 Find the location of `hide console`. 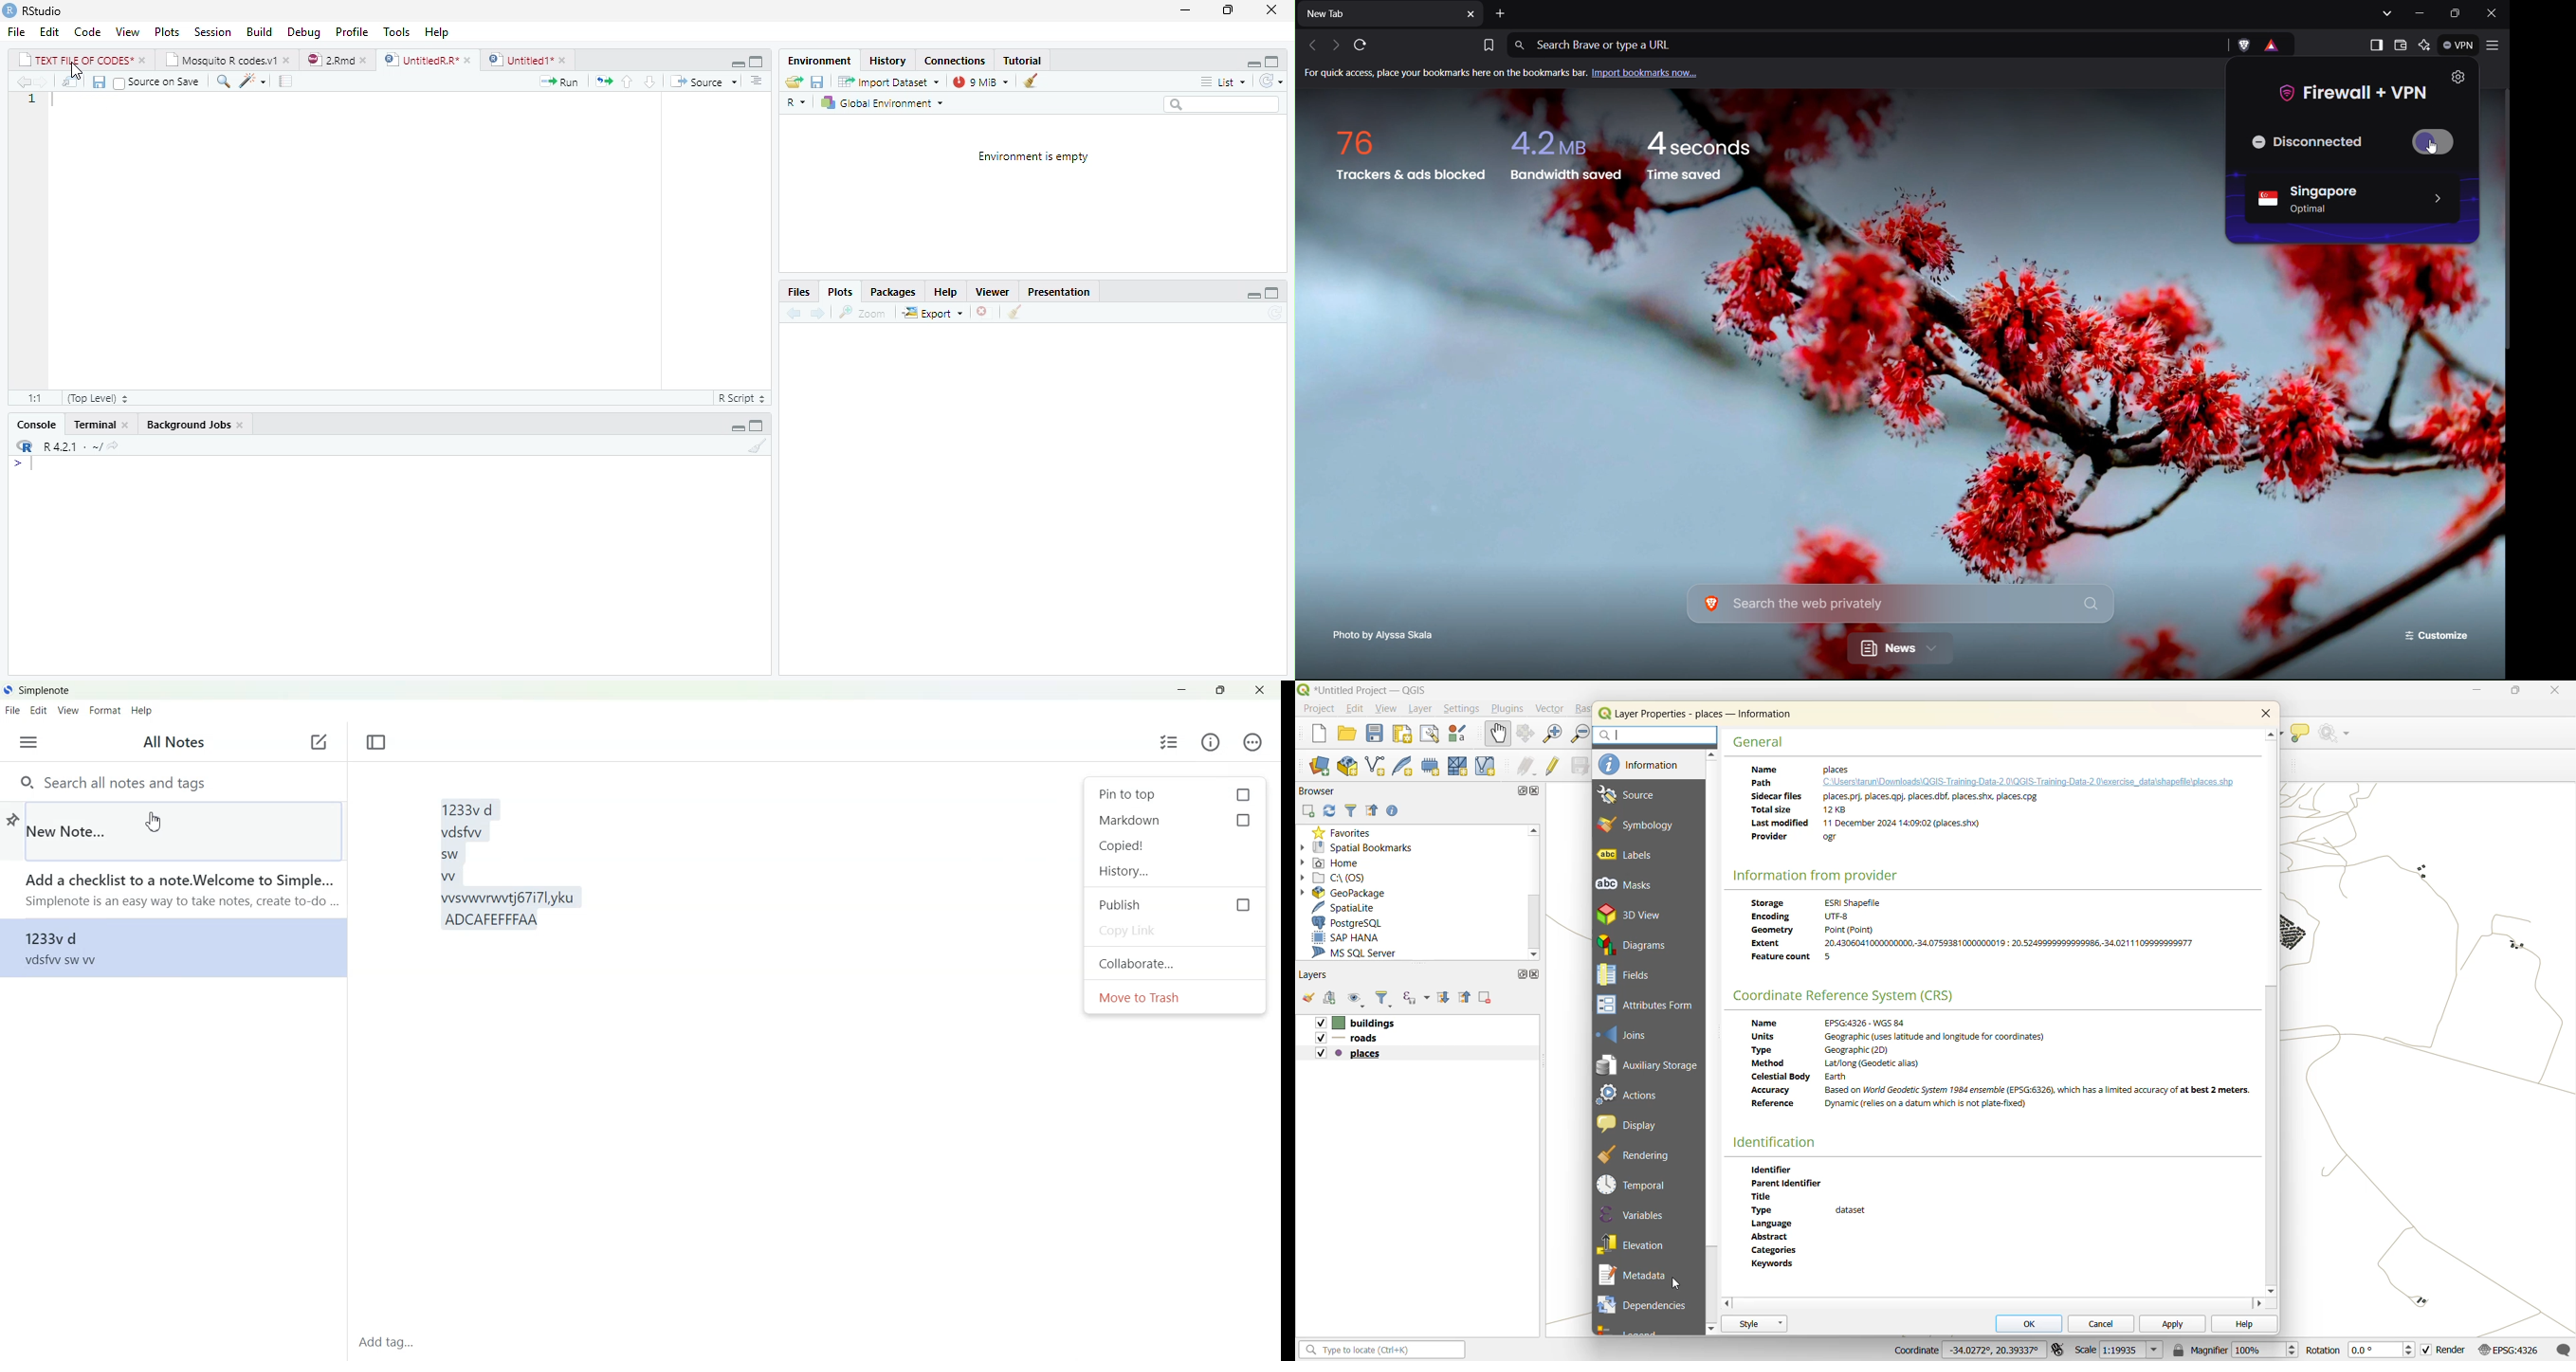

hide console is located at coordinates (758, 424).